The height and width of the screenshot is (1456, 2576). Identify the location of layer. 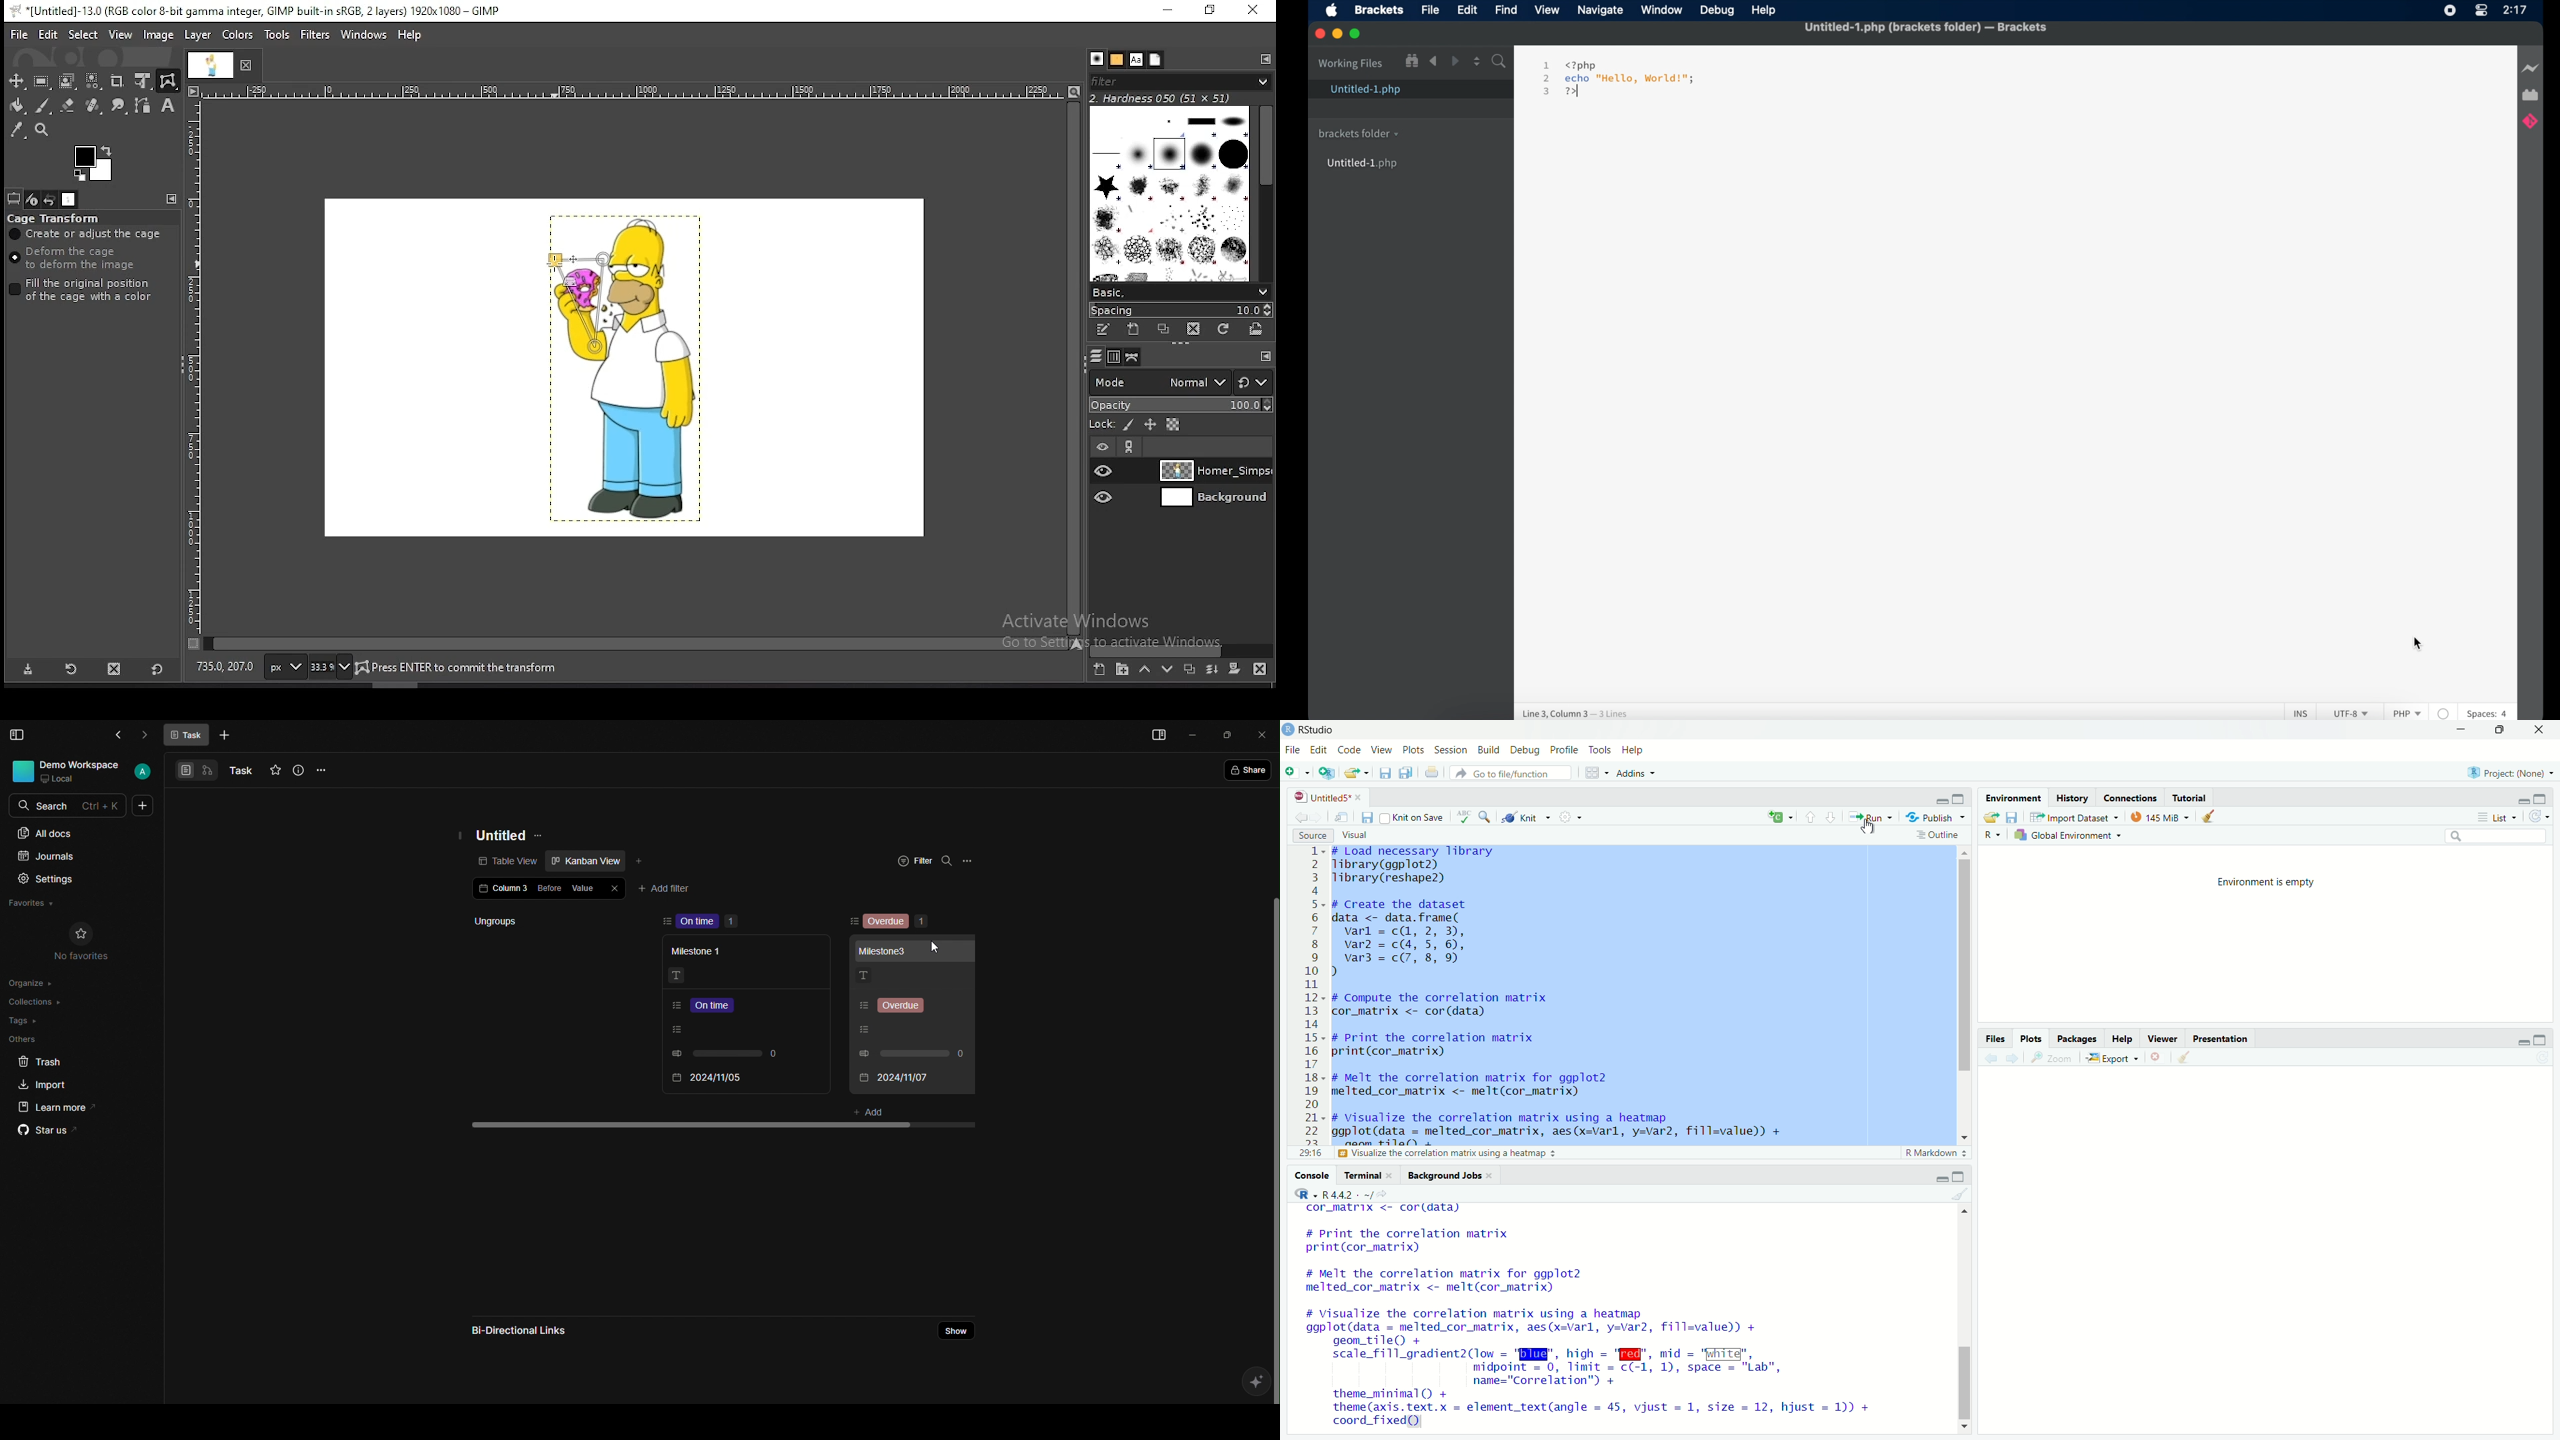
(1211, 499).